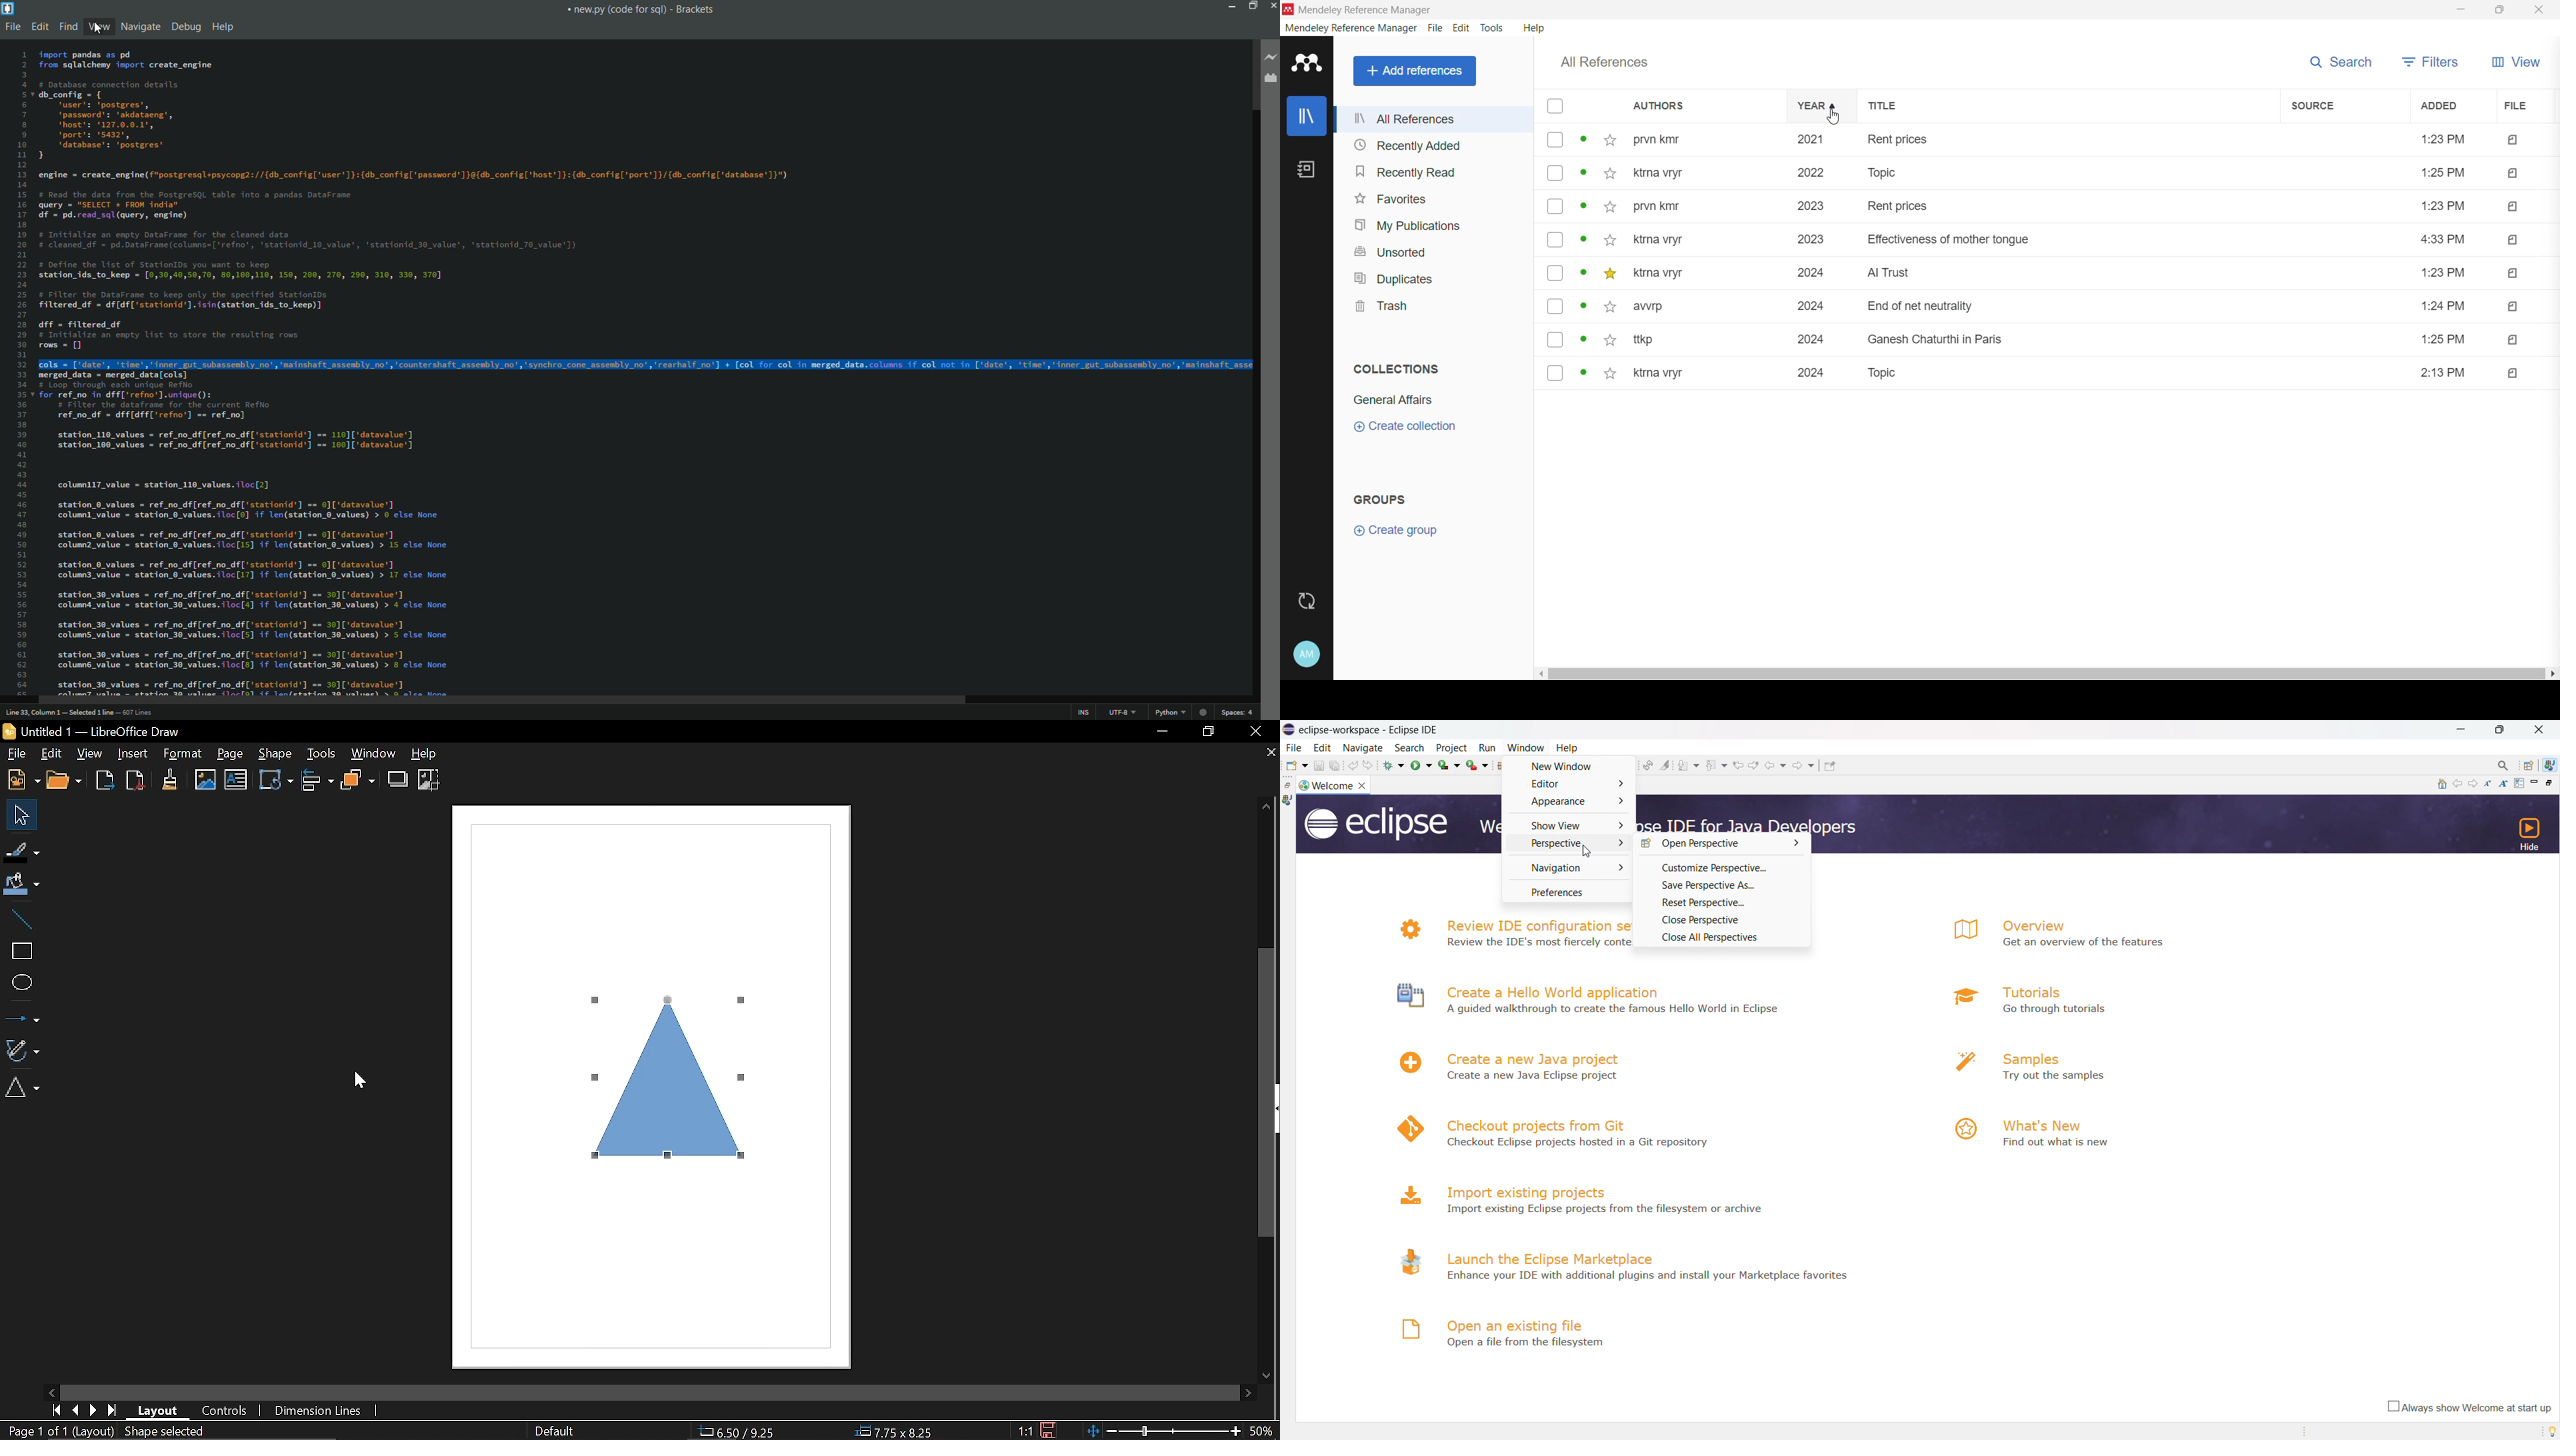  I want to click on year, so click(1815, 105).